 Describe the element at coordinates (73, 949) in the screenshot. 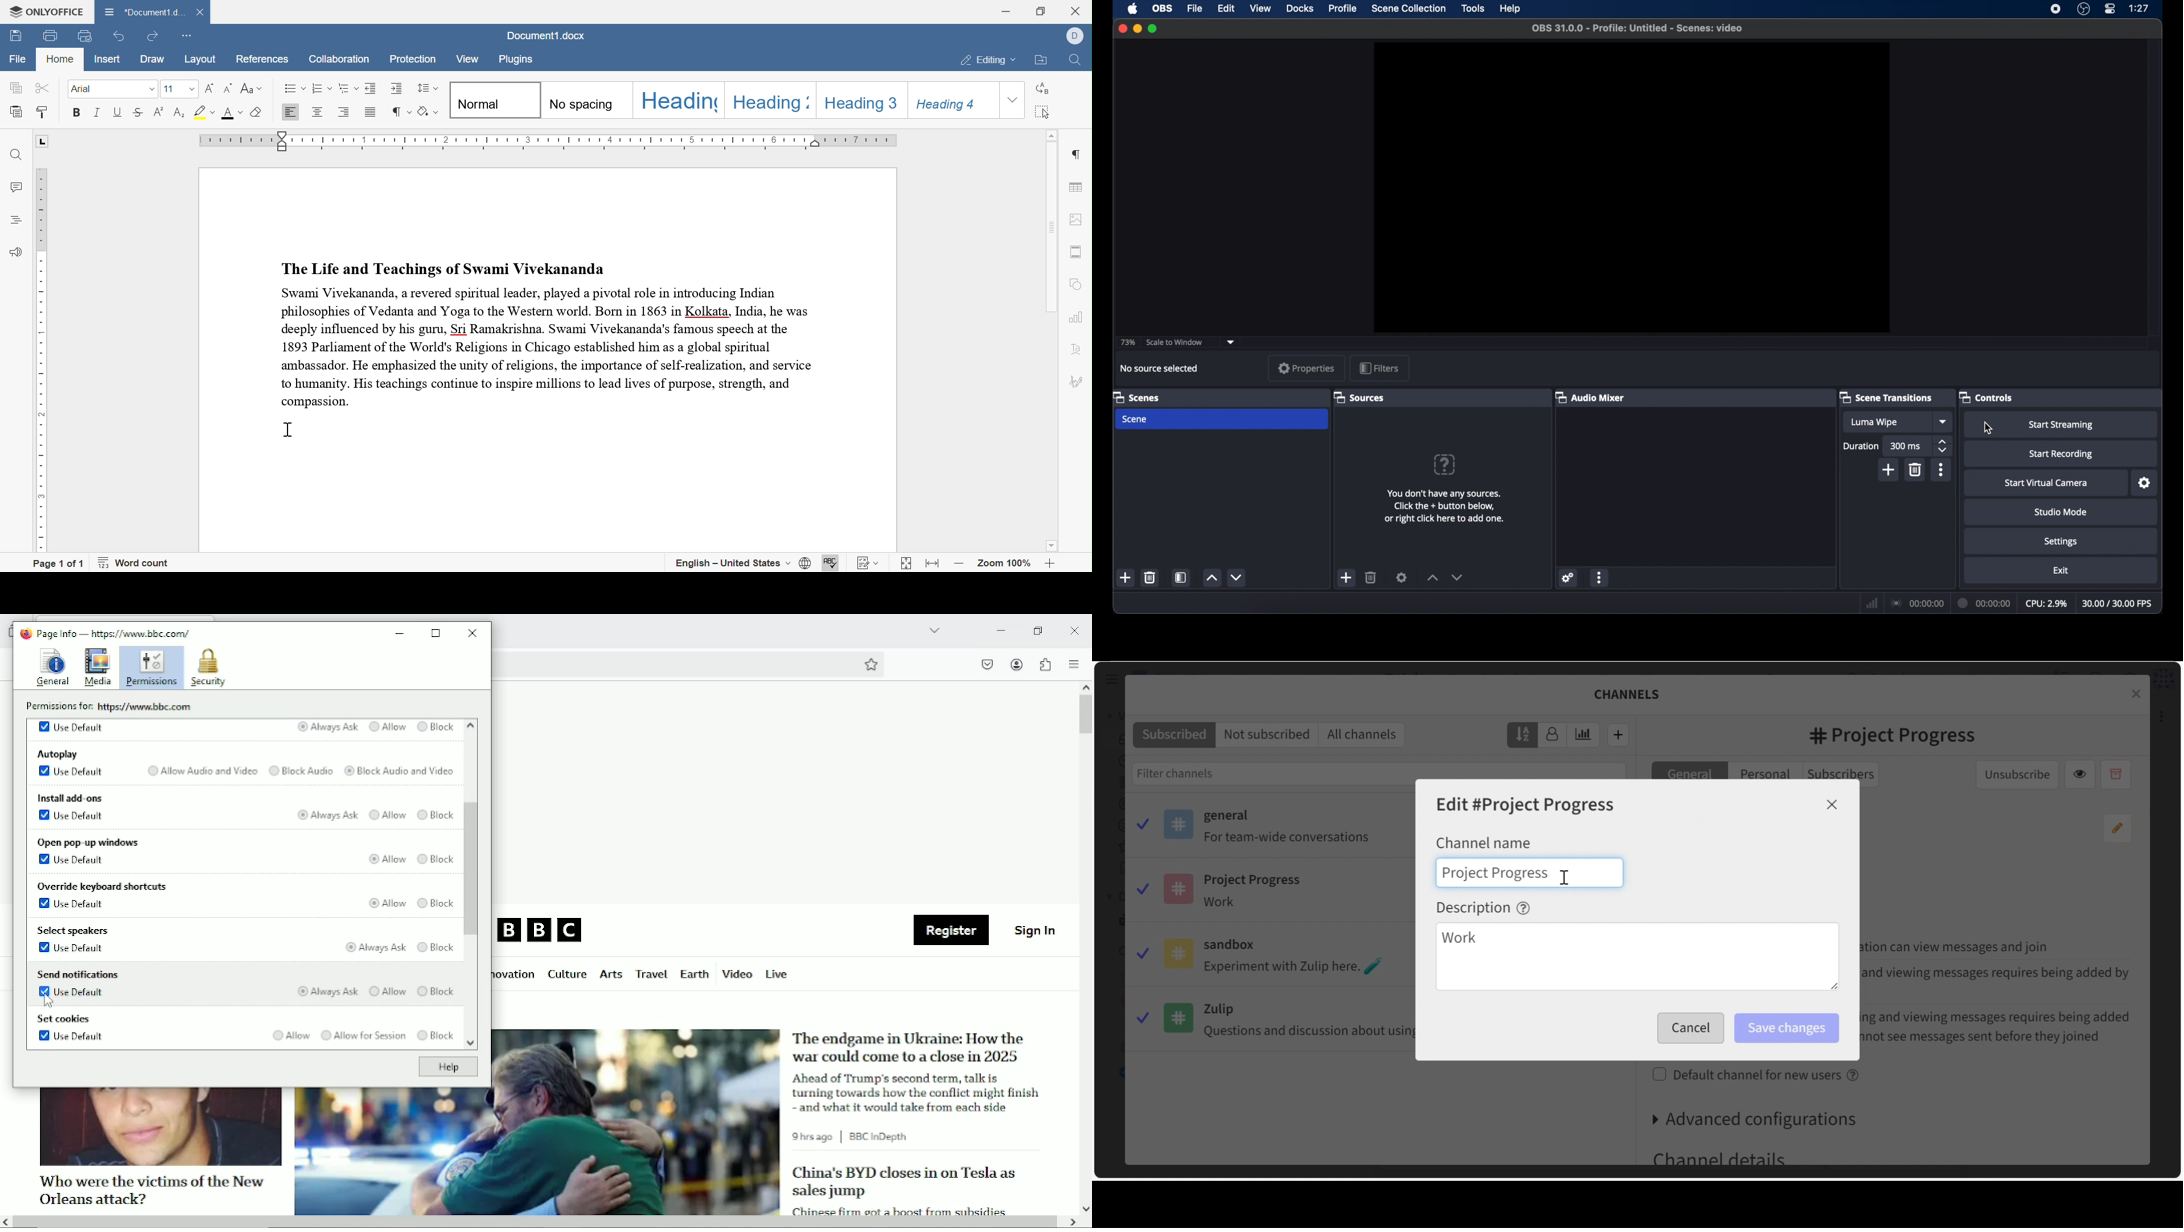

I see `Use default` at that location.